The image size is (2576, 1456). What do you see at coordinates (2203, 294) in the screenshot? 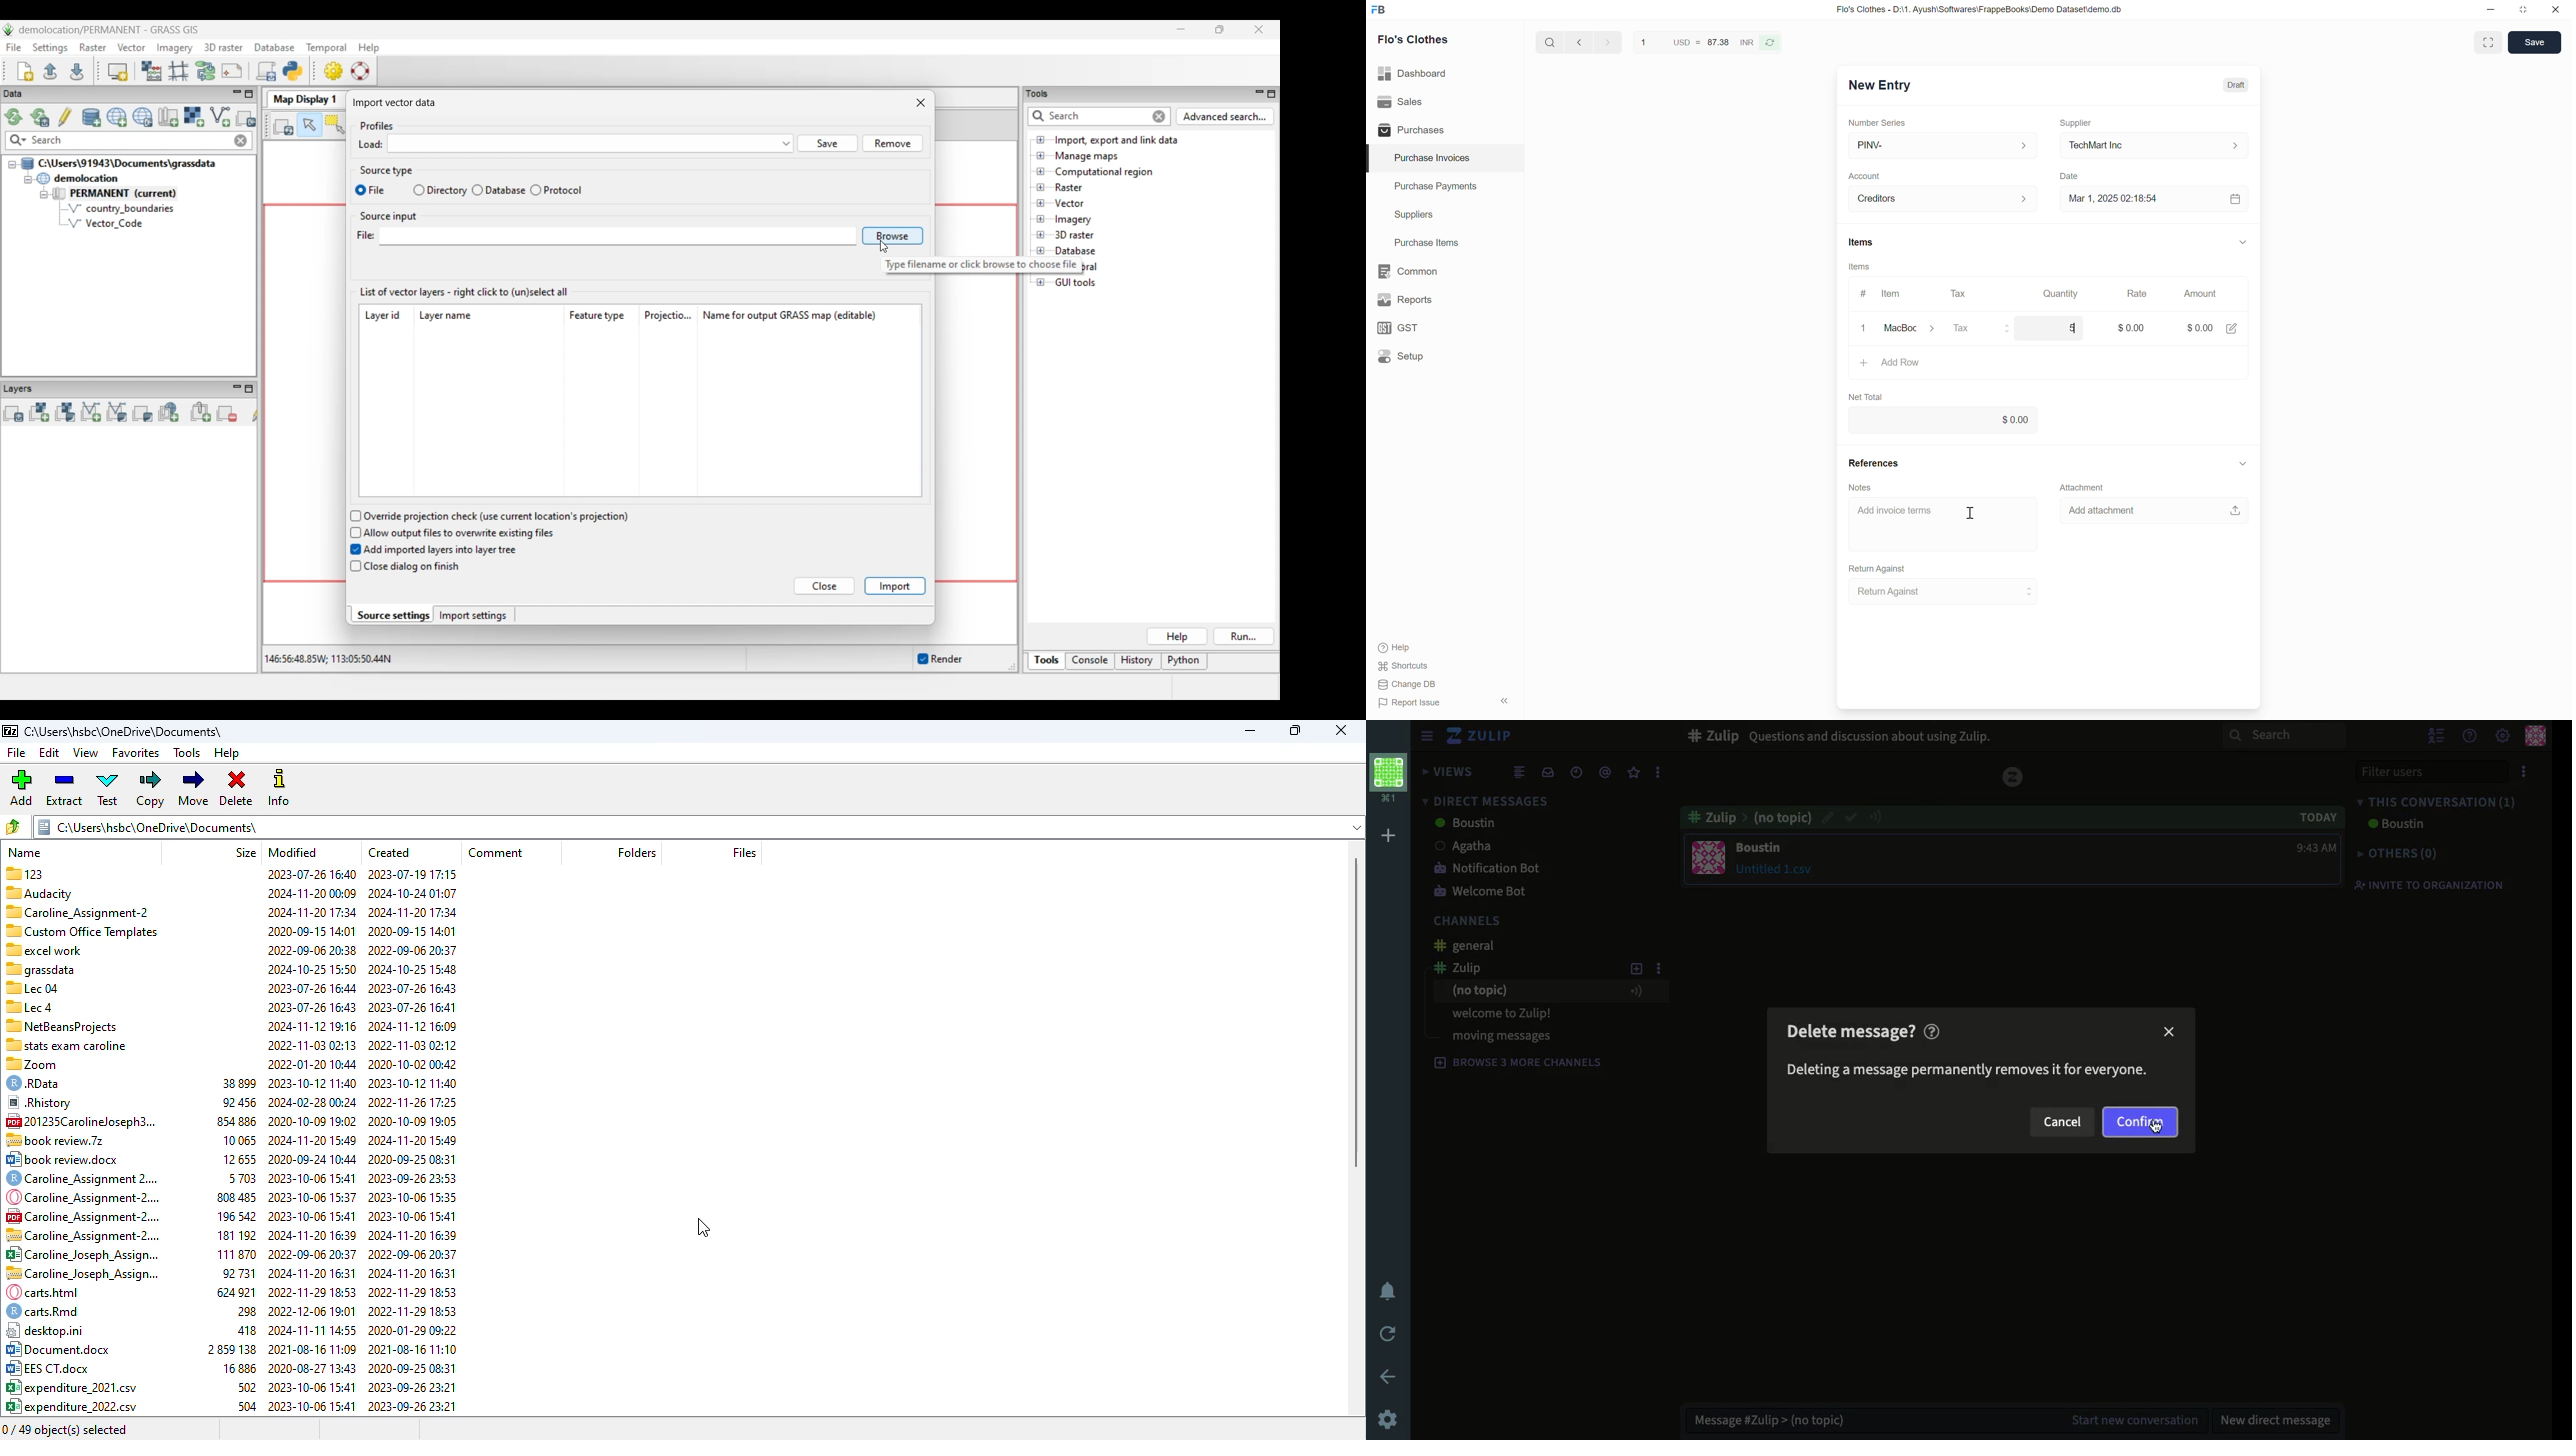
I see `Amount` at bounding box center [2203, 294].